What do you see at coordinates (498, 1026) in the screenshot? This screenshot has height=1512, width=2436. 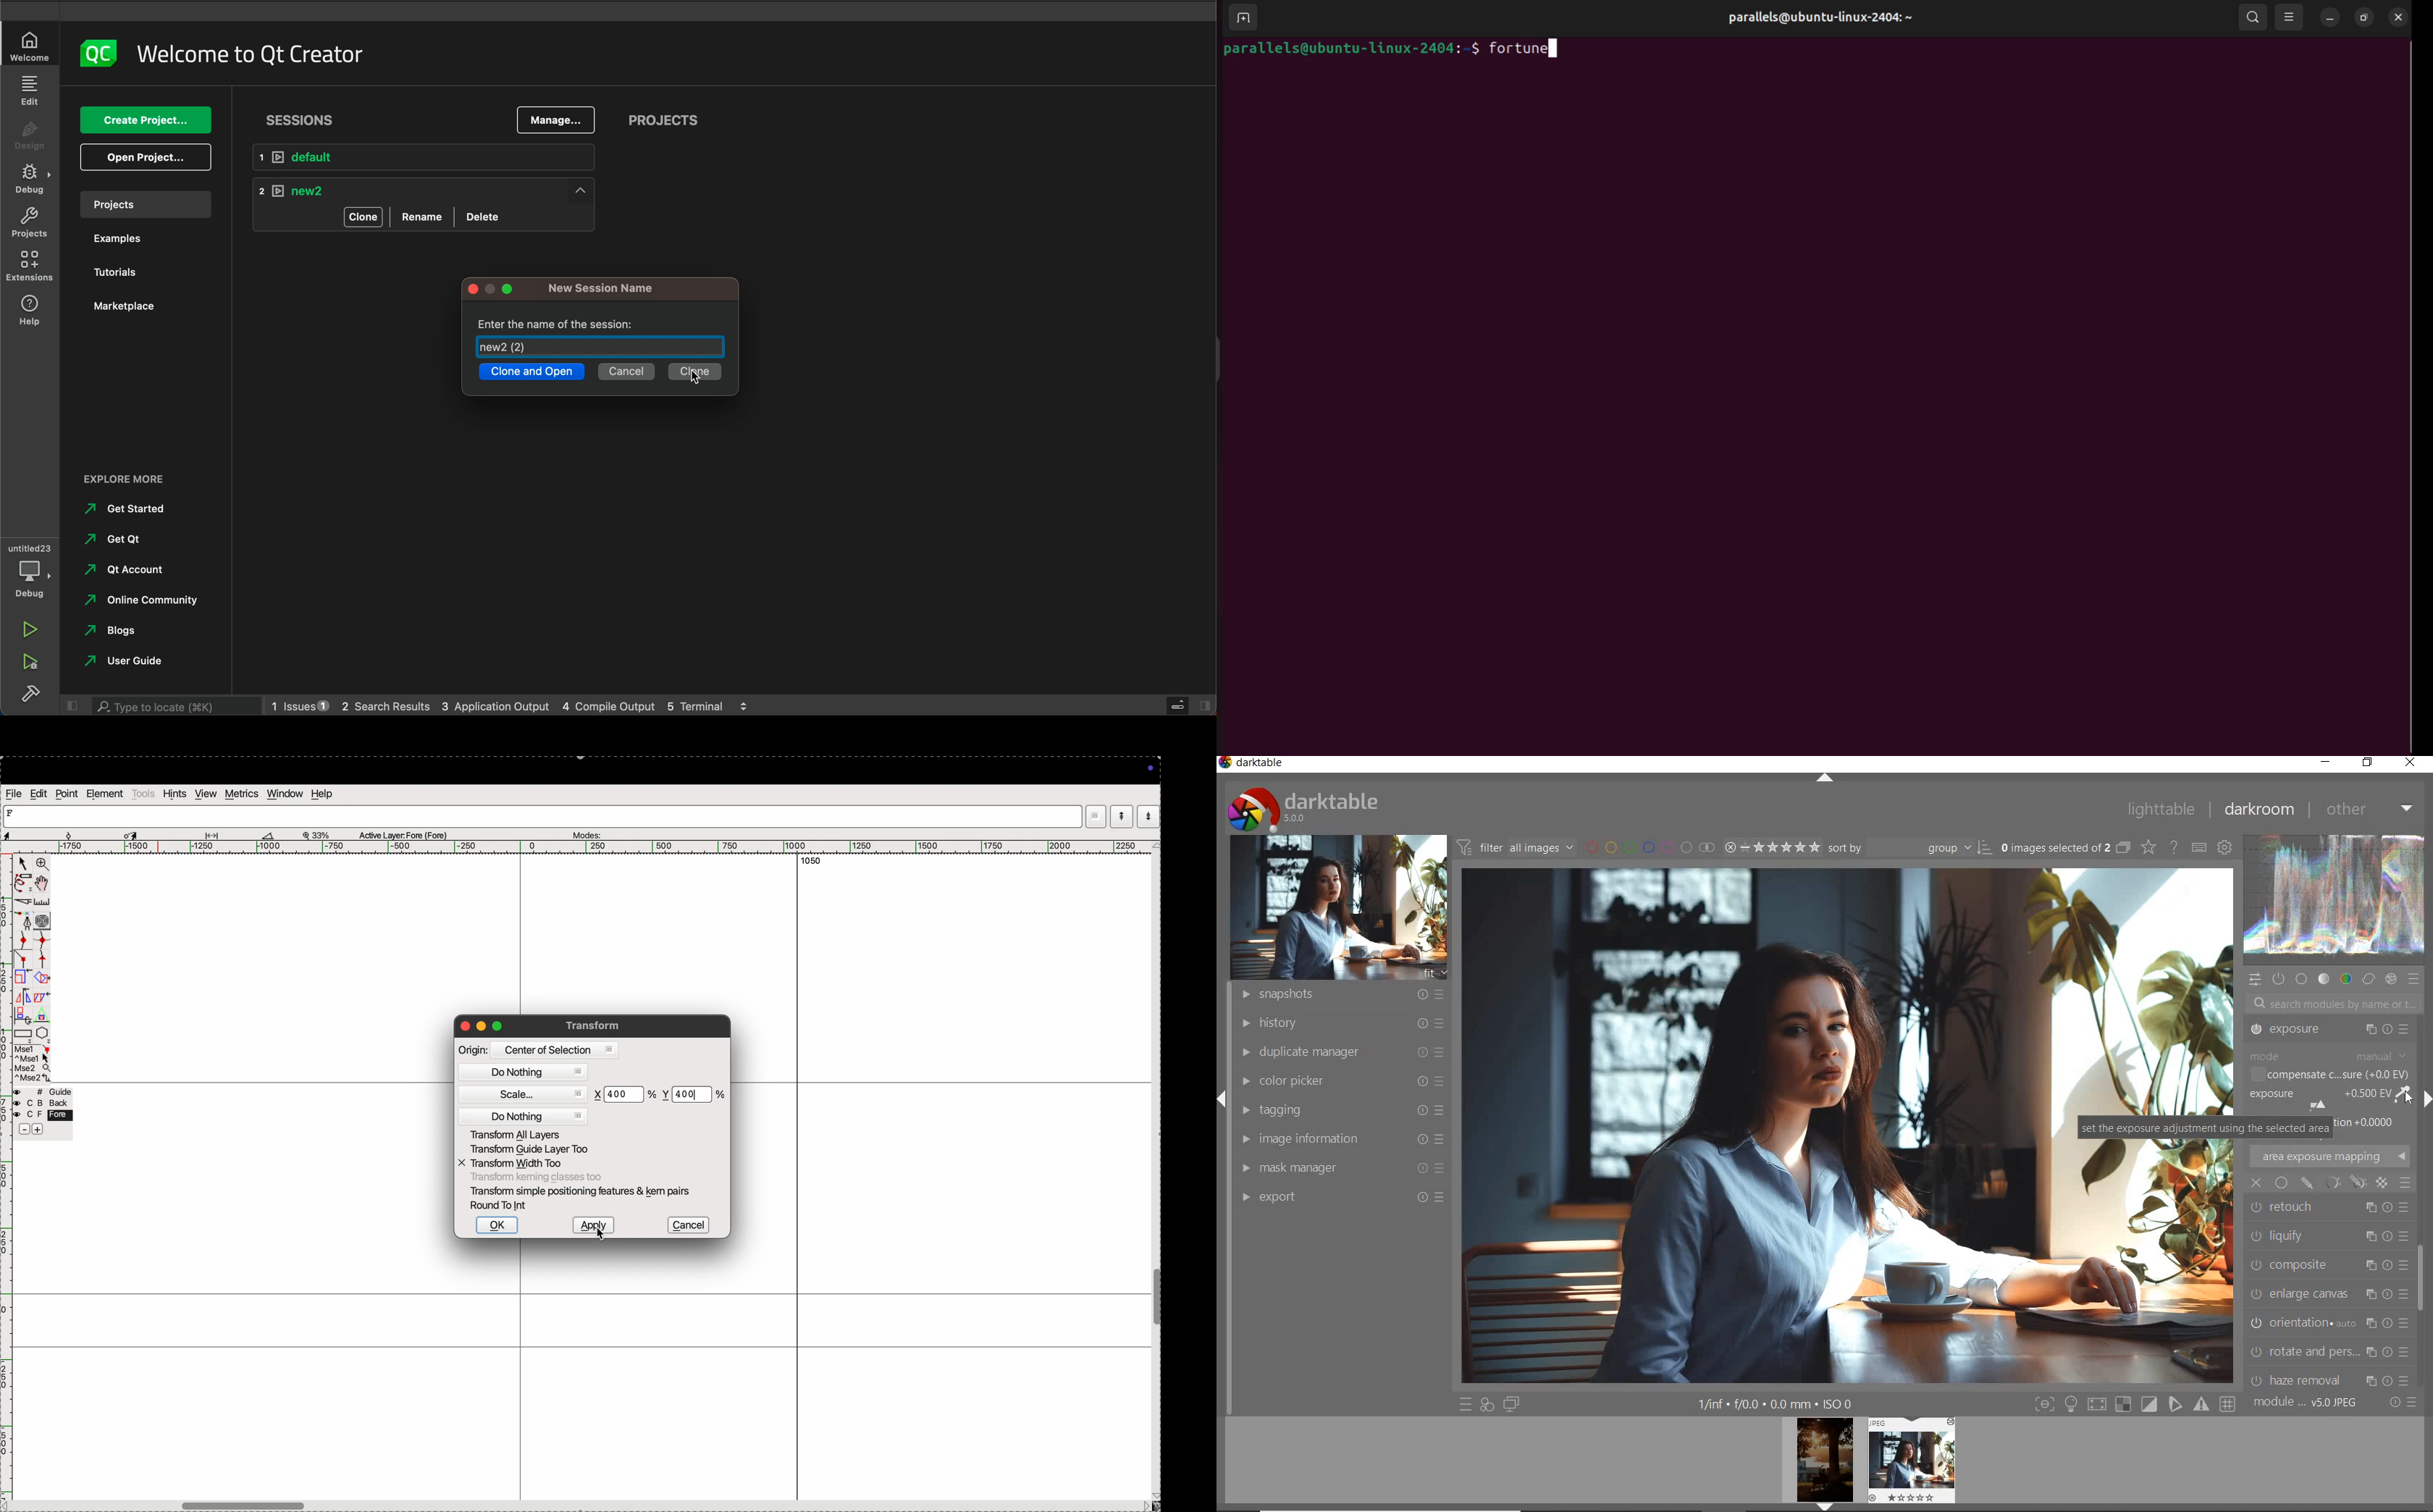 I see `maximize` at bounding box center [498, 1026].